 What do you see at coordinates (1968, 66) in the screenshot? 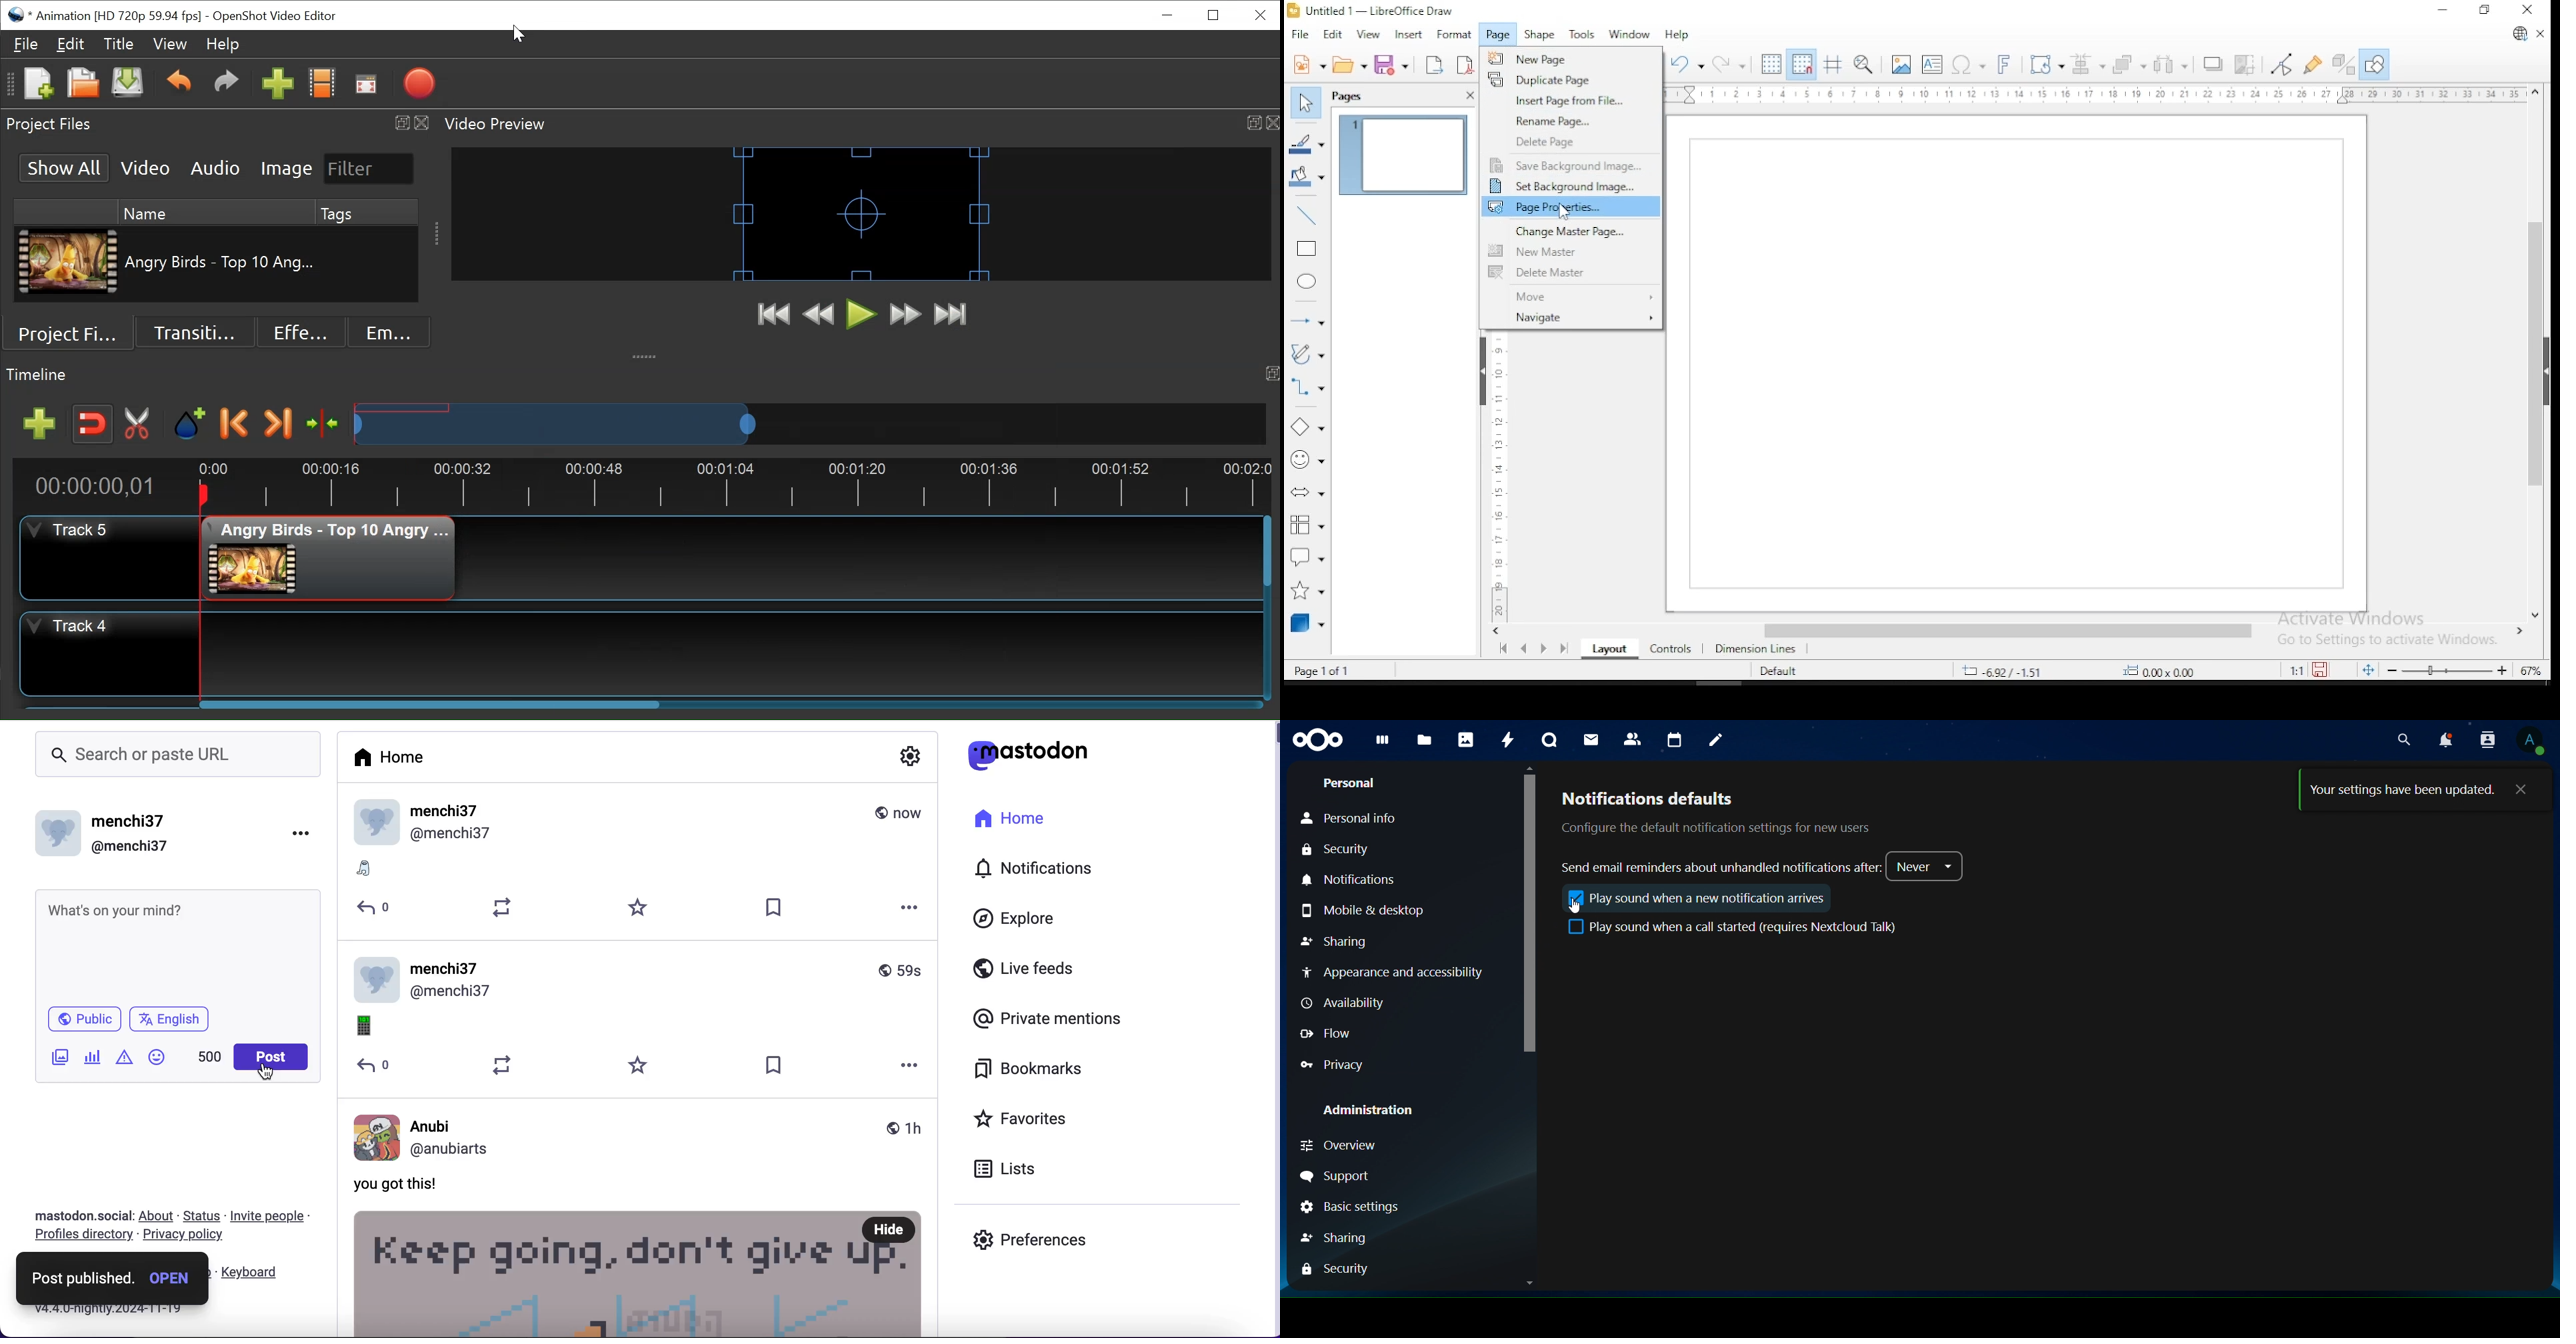
I see `insert special characters` at bounding box center [1968, 66].